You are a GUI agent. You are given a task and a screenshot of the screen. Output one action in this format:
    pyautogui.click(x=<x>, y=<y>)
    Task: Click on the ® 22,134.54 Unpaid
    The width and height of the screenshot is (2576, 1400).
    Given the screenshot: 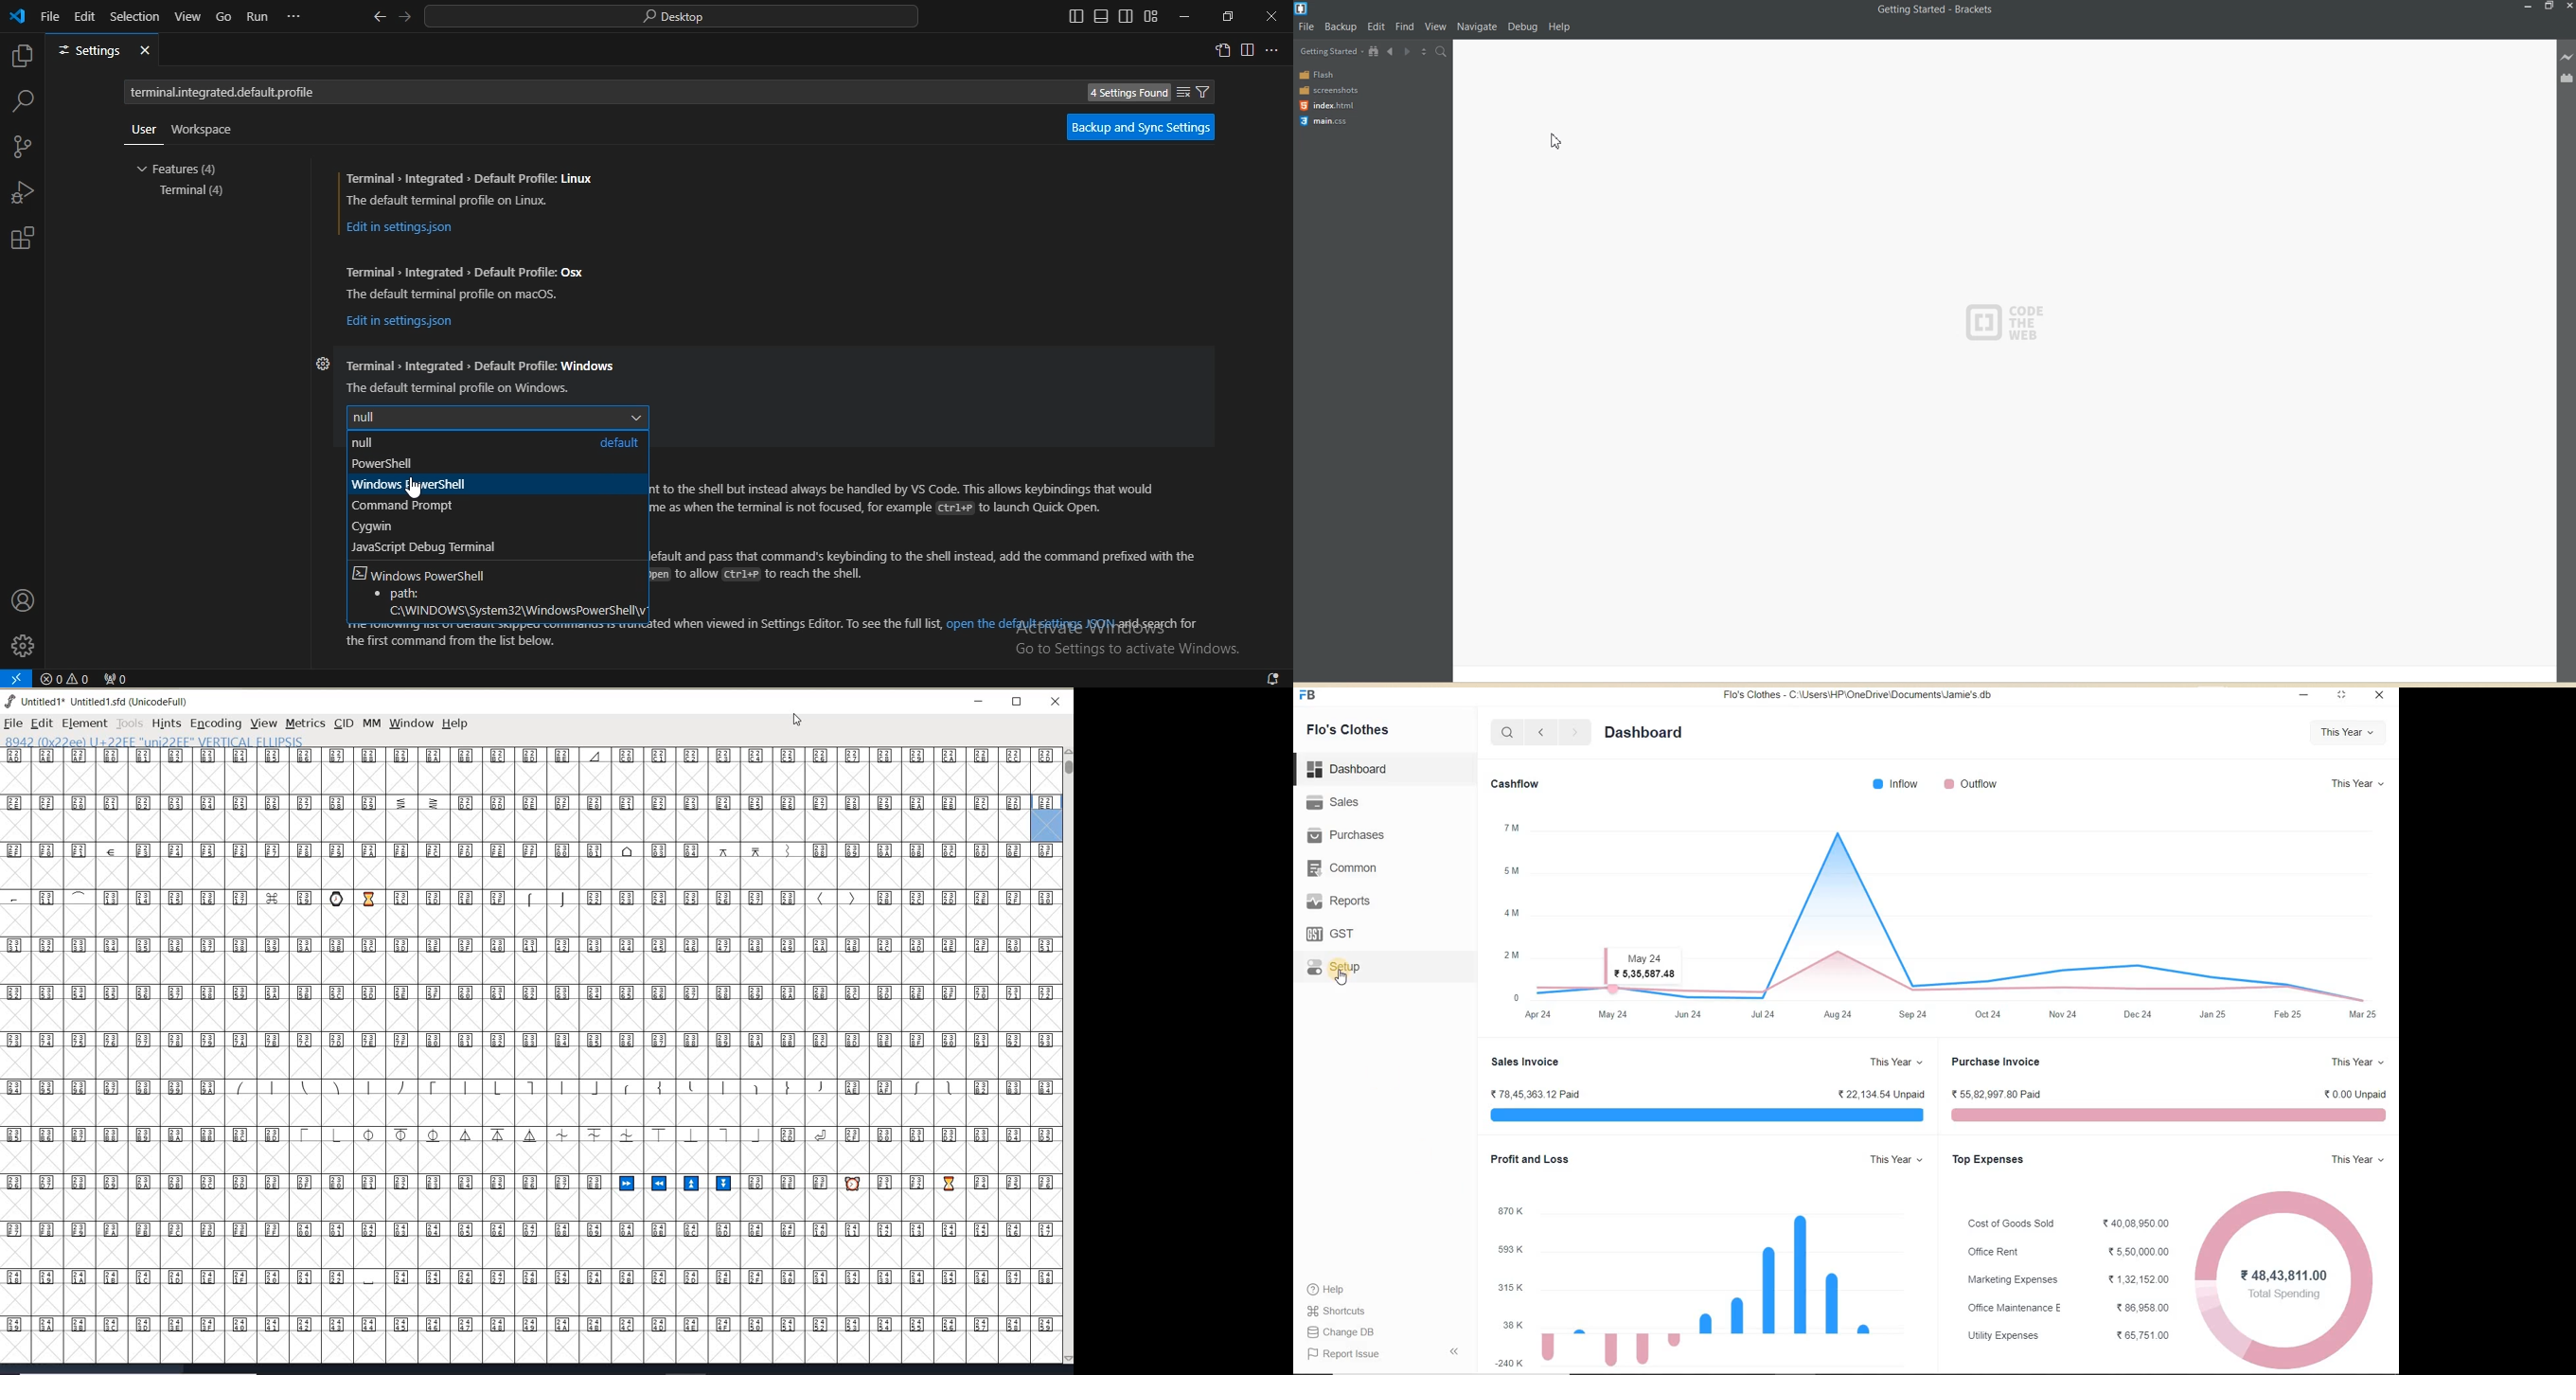 What is the action you would take?
    pyautogui.click(x=1875, y=1094)
    